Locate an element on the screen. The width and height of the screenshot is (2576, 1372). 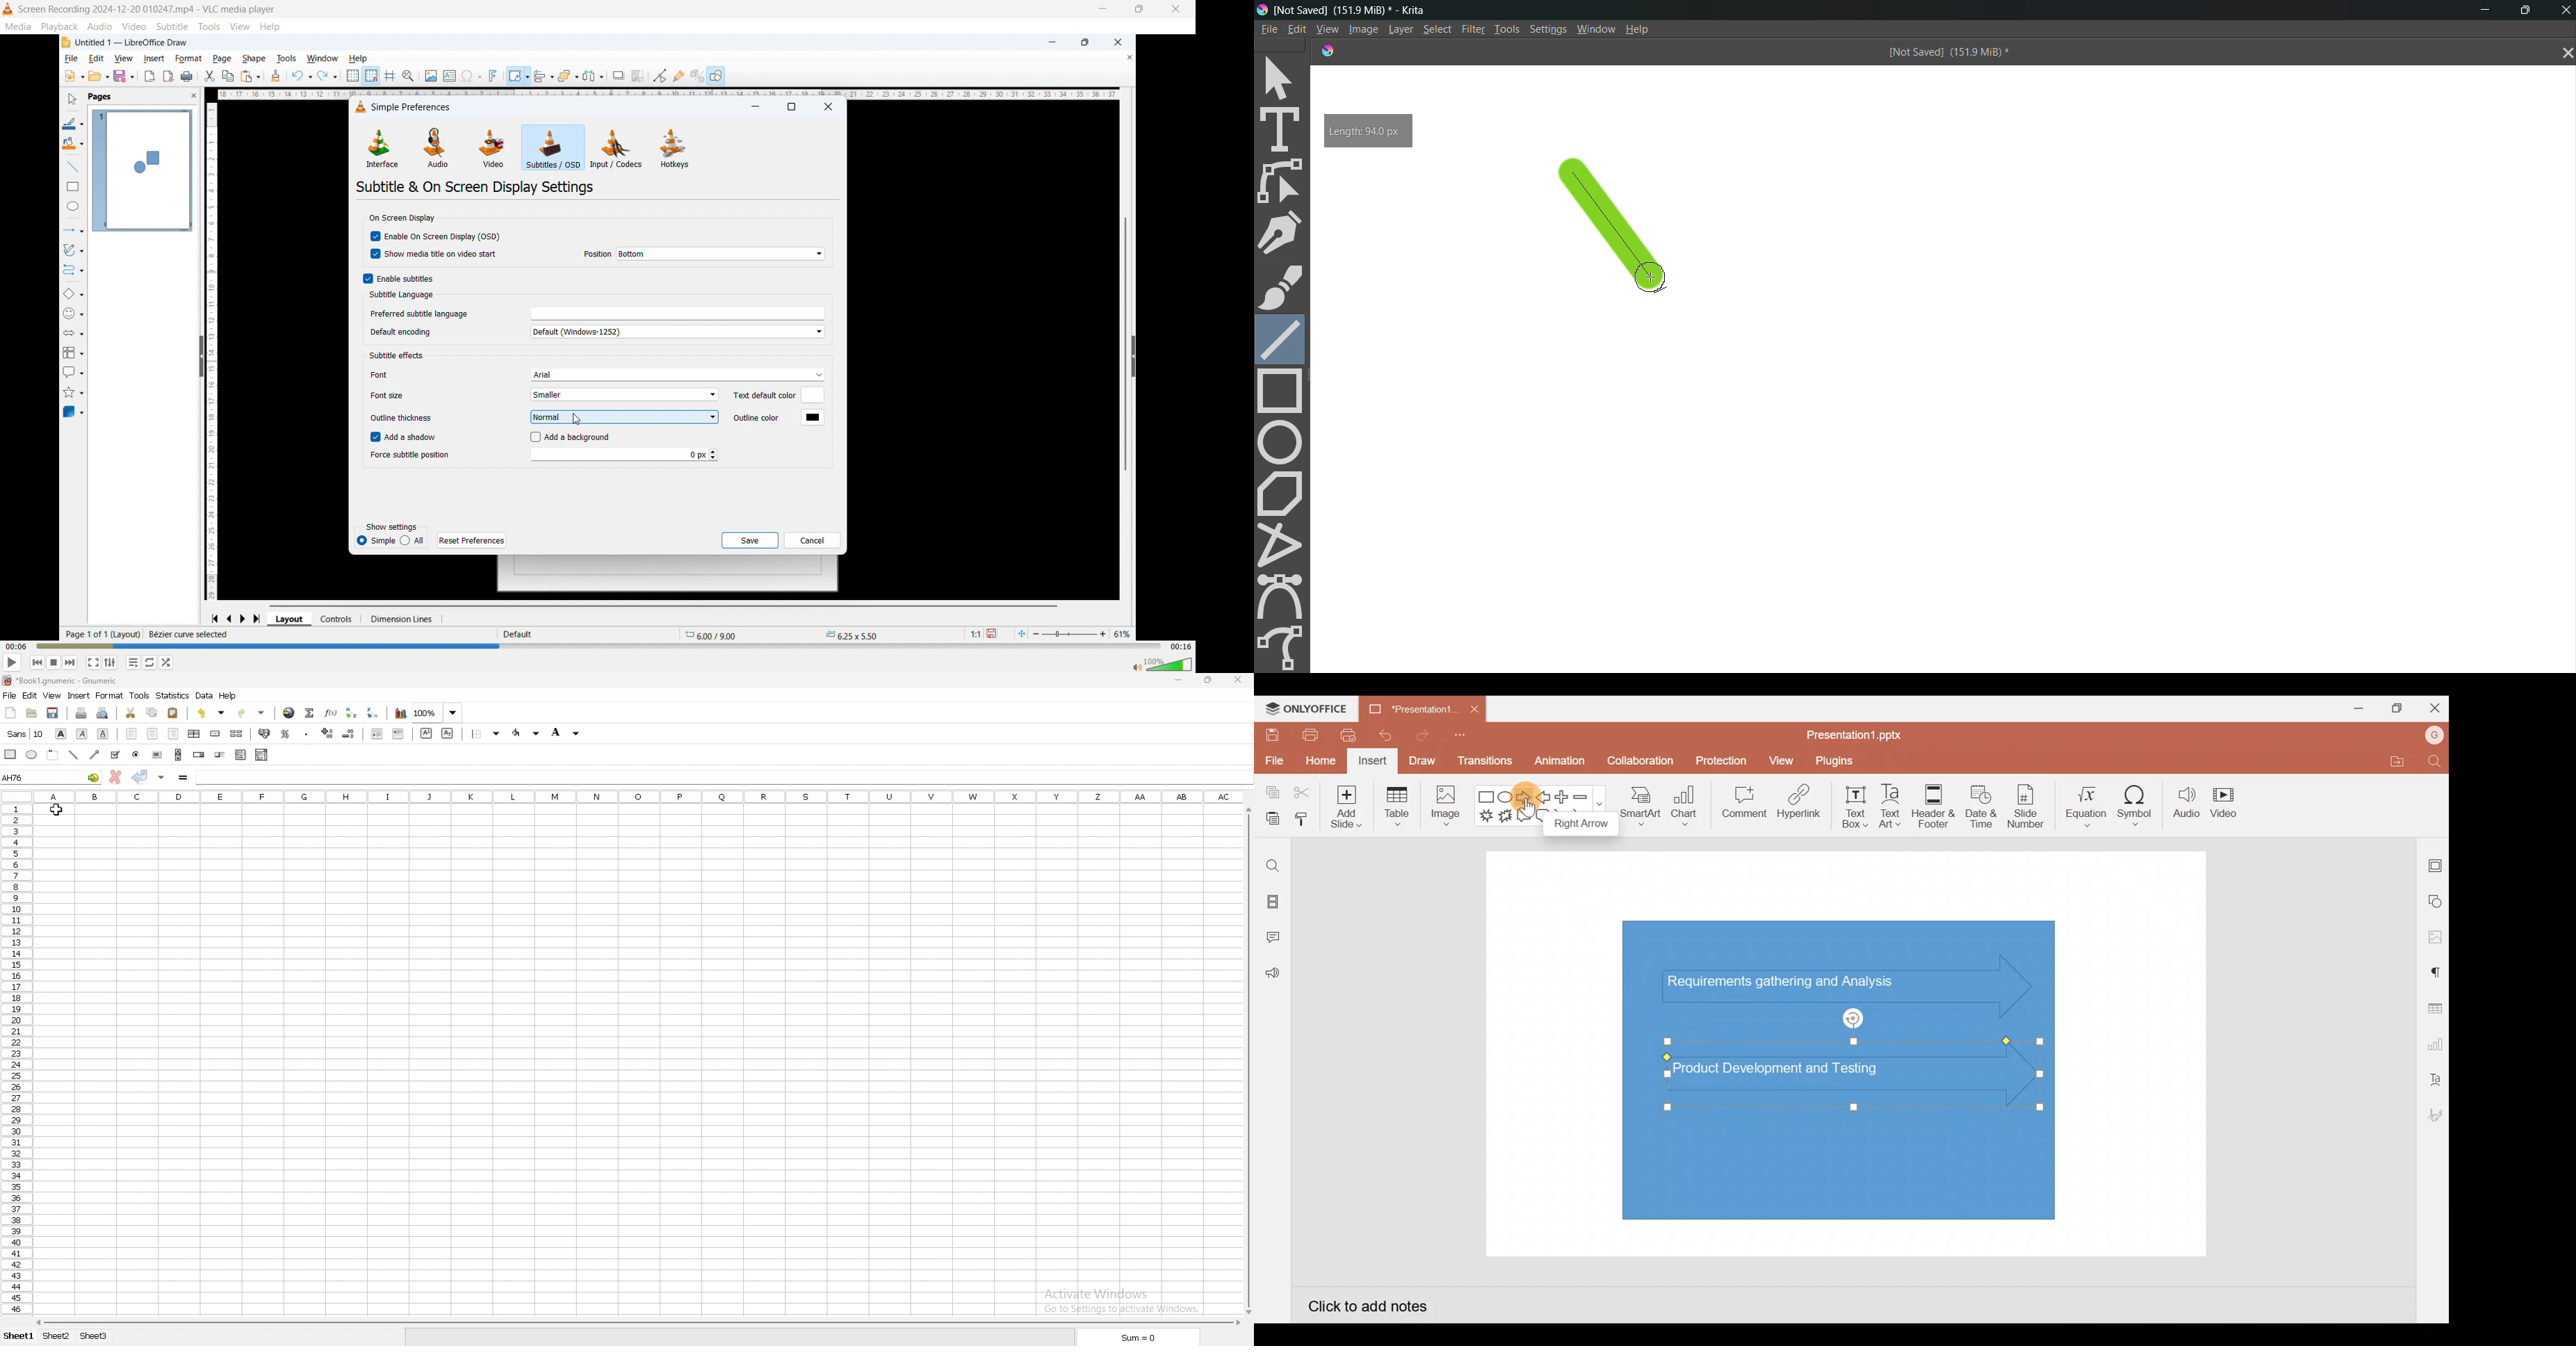
Table is located at coordinates (1398, 808).